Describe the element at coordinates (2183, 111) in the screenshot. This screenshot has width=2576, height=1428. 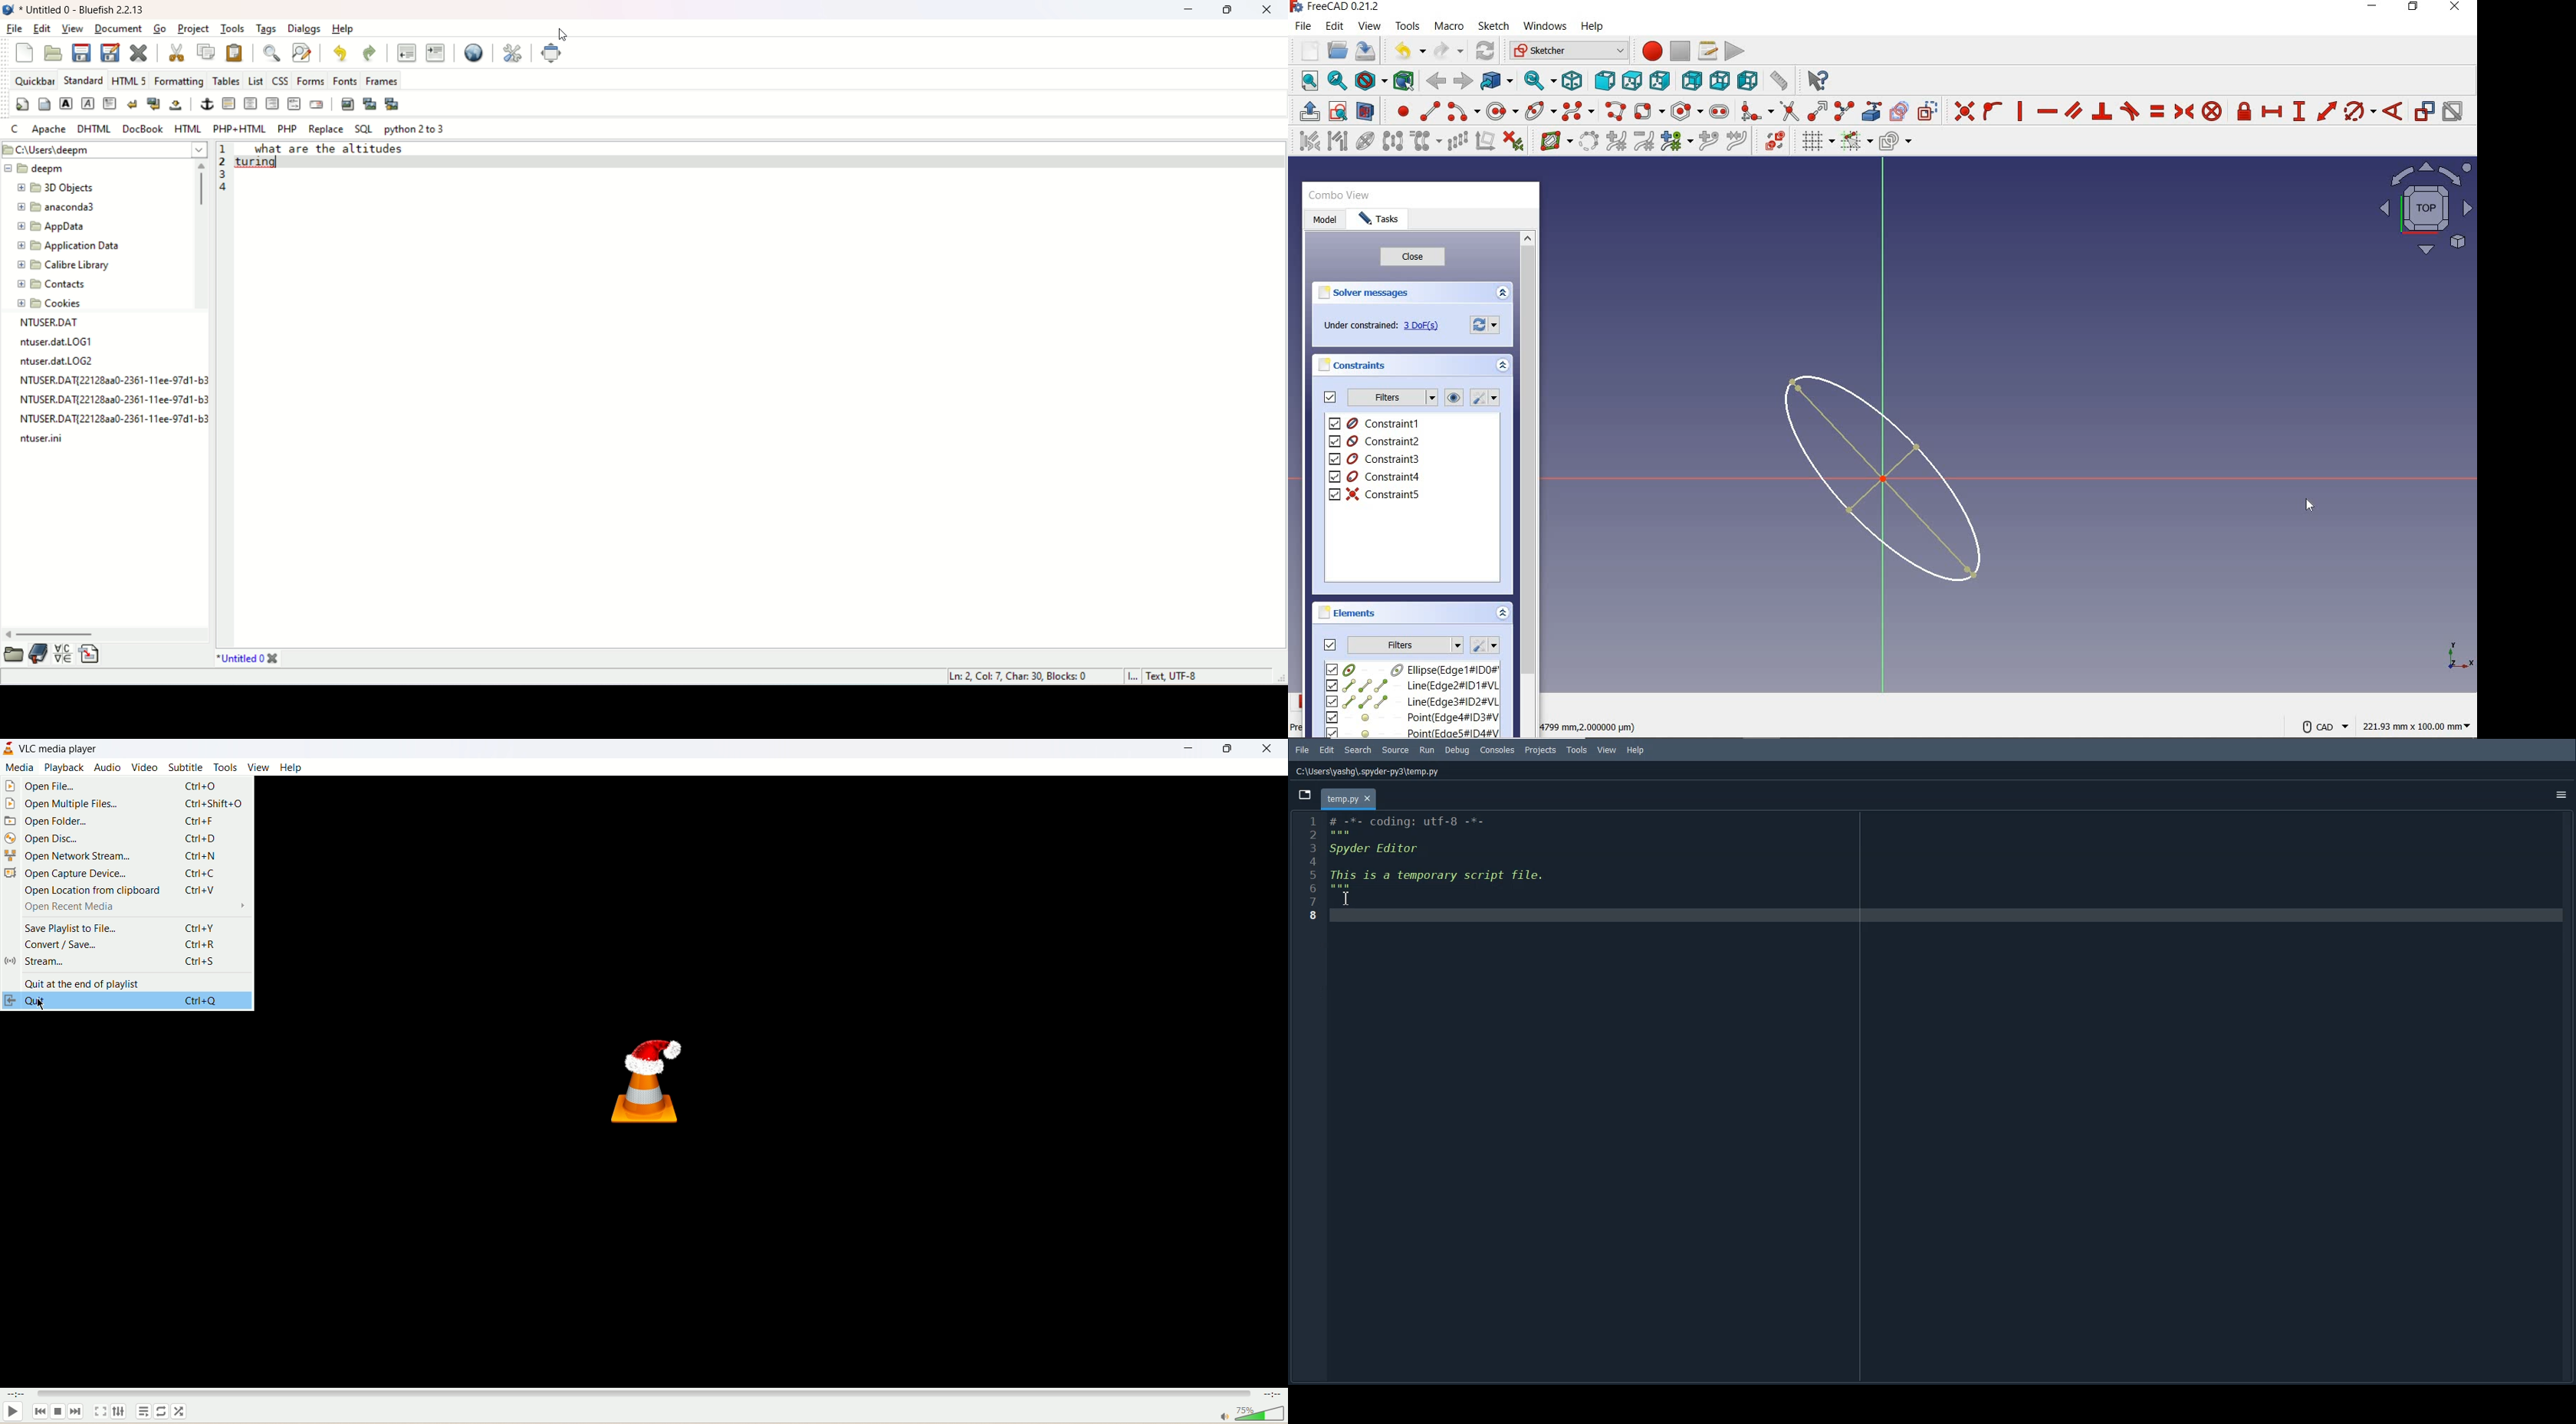
I see `constrain symmetrical` at that location.